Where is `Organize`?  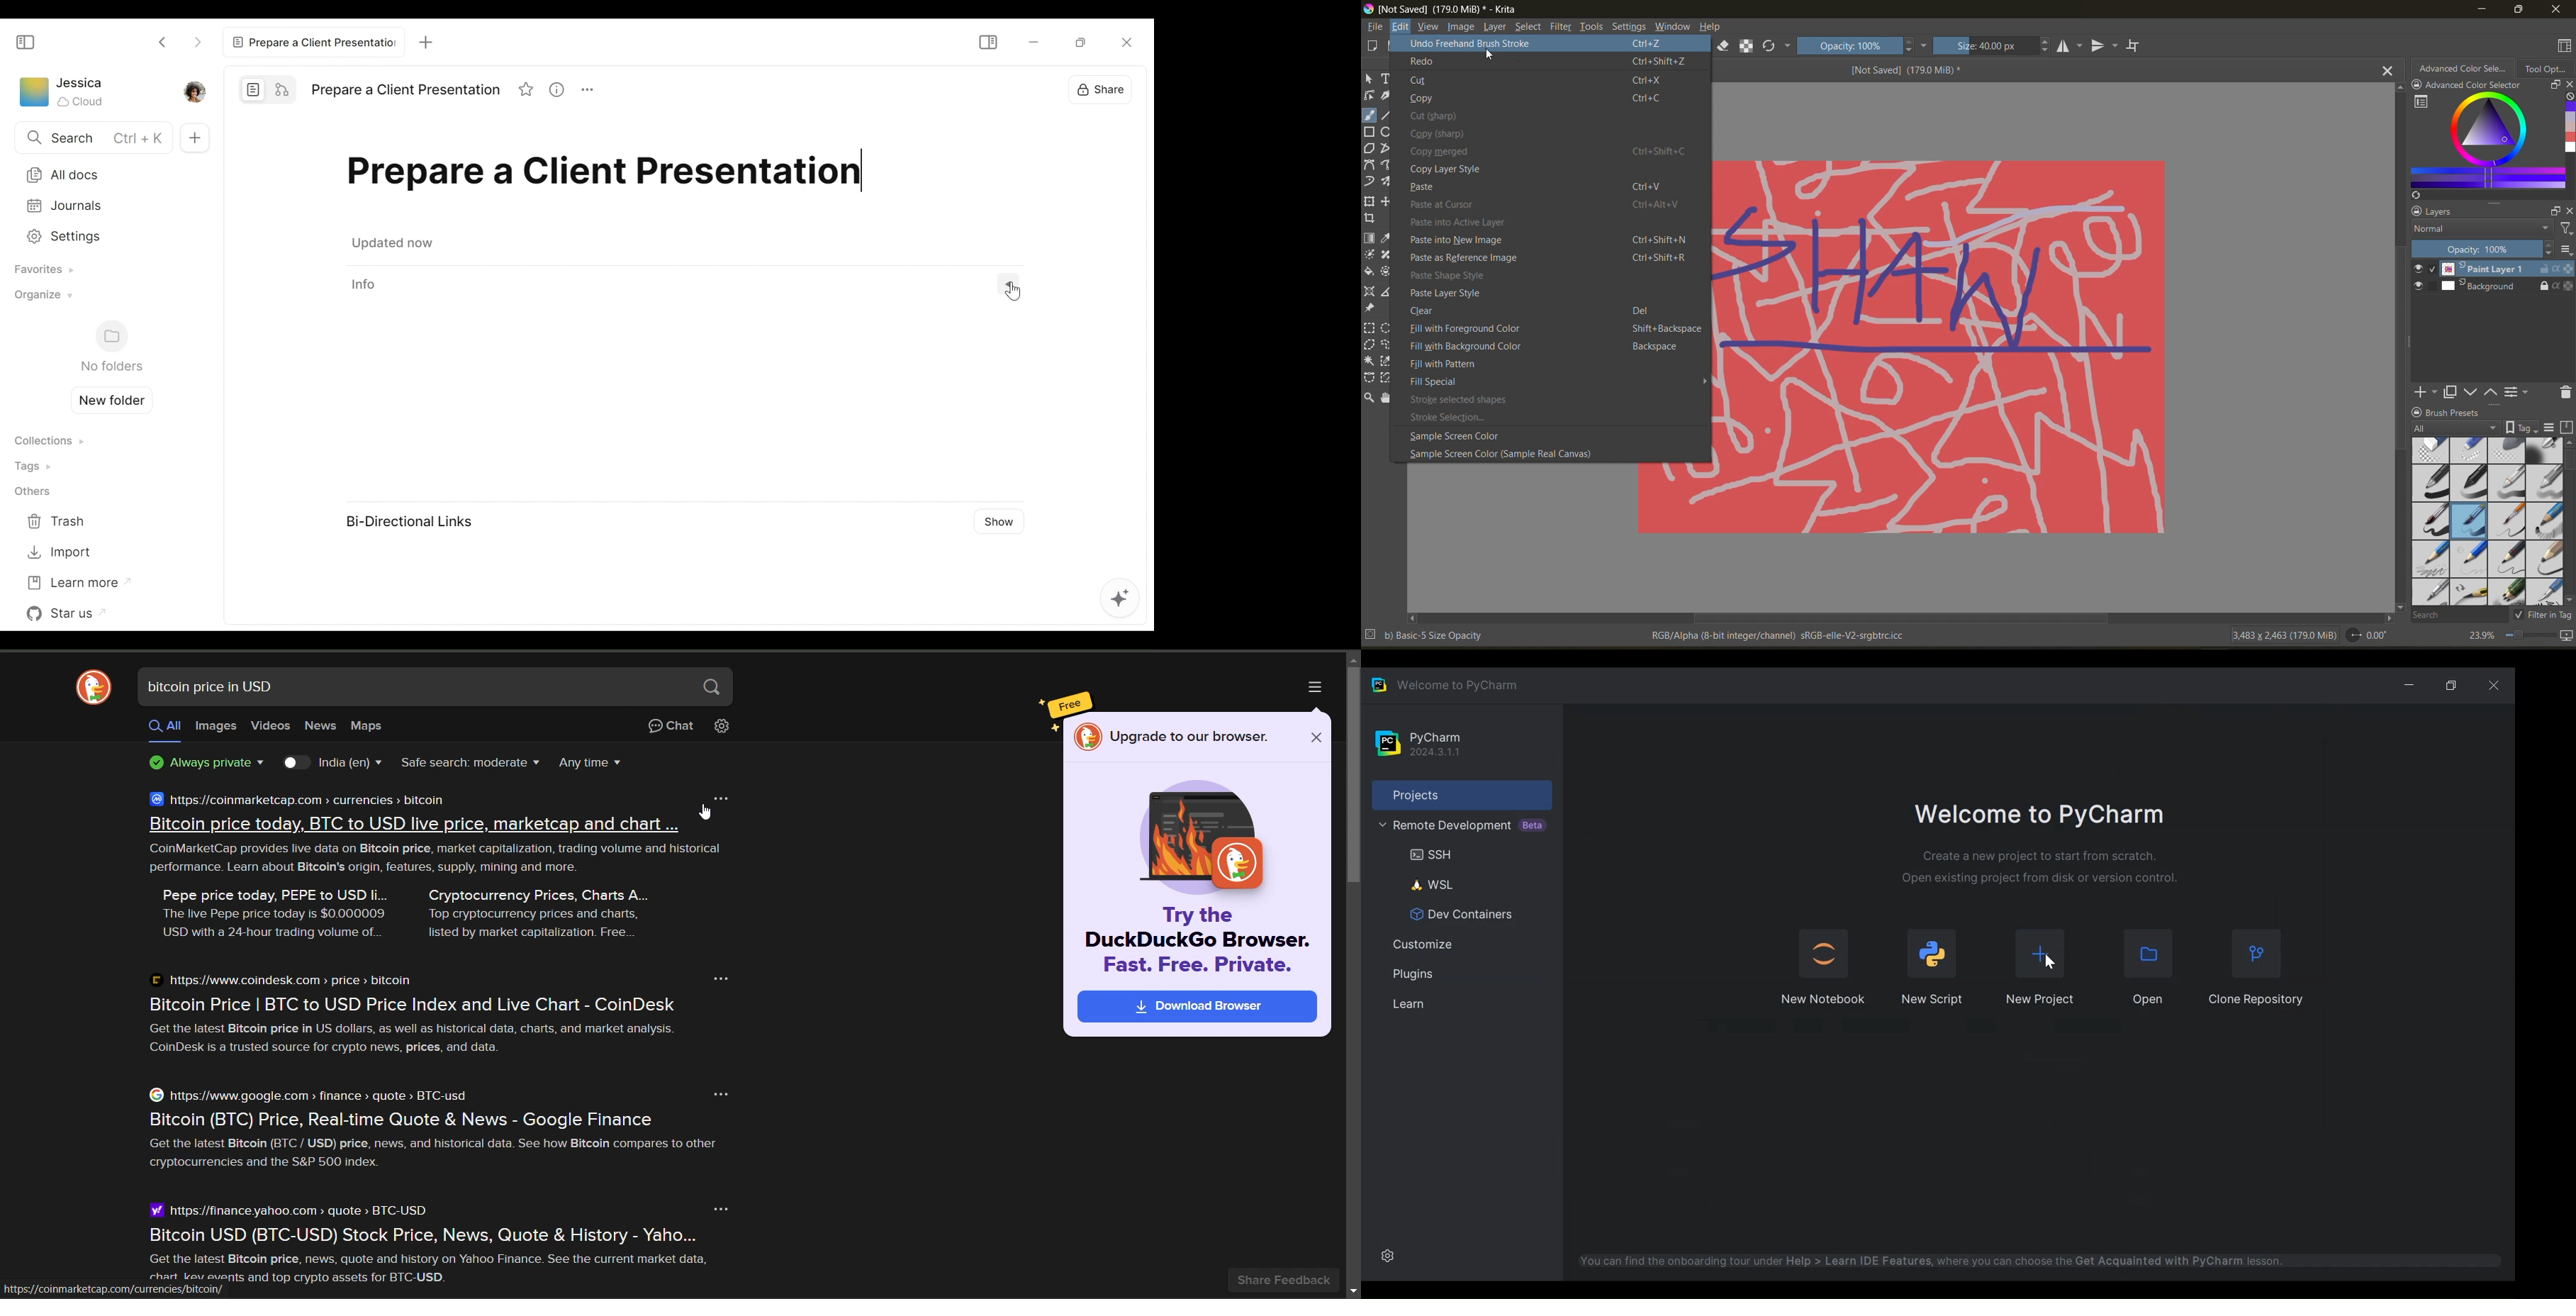
Organize is located at coordinates (40, 298).